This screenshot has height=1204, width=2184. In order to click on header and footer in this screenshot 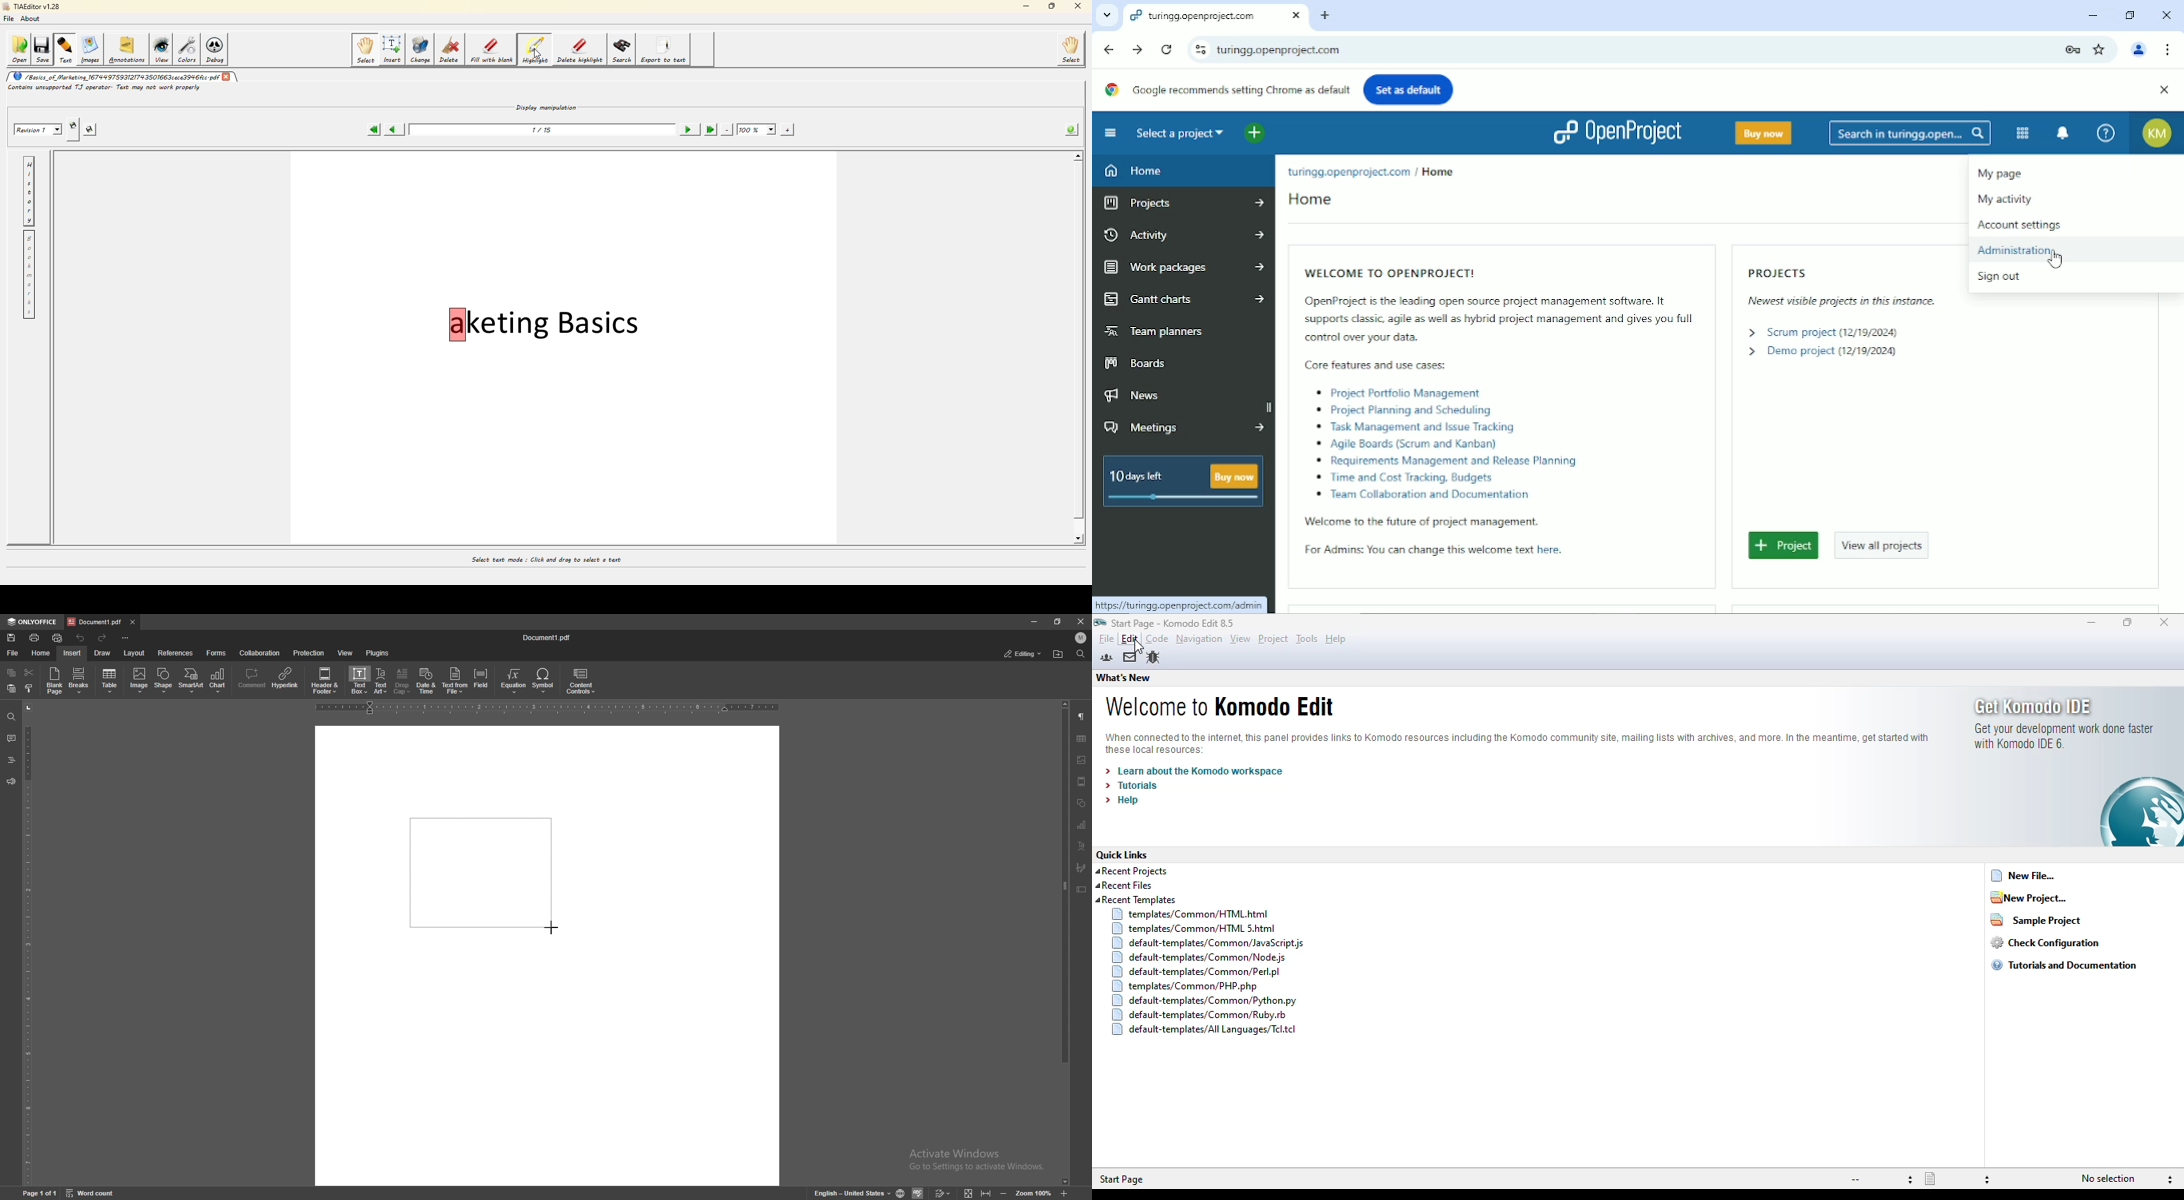, I will do `click(1081, 782)`.